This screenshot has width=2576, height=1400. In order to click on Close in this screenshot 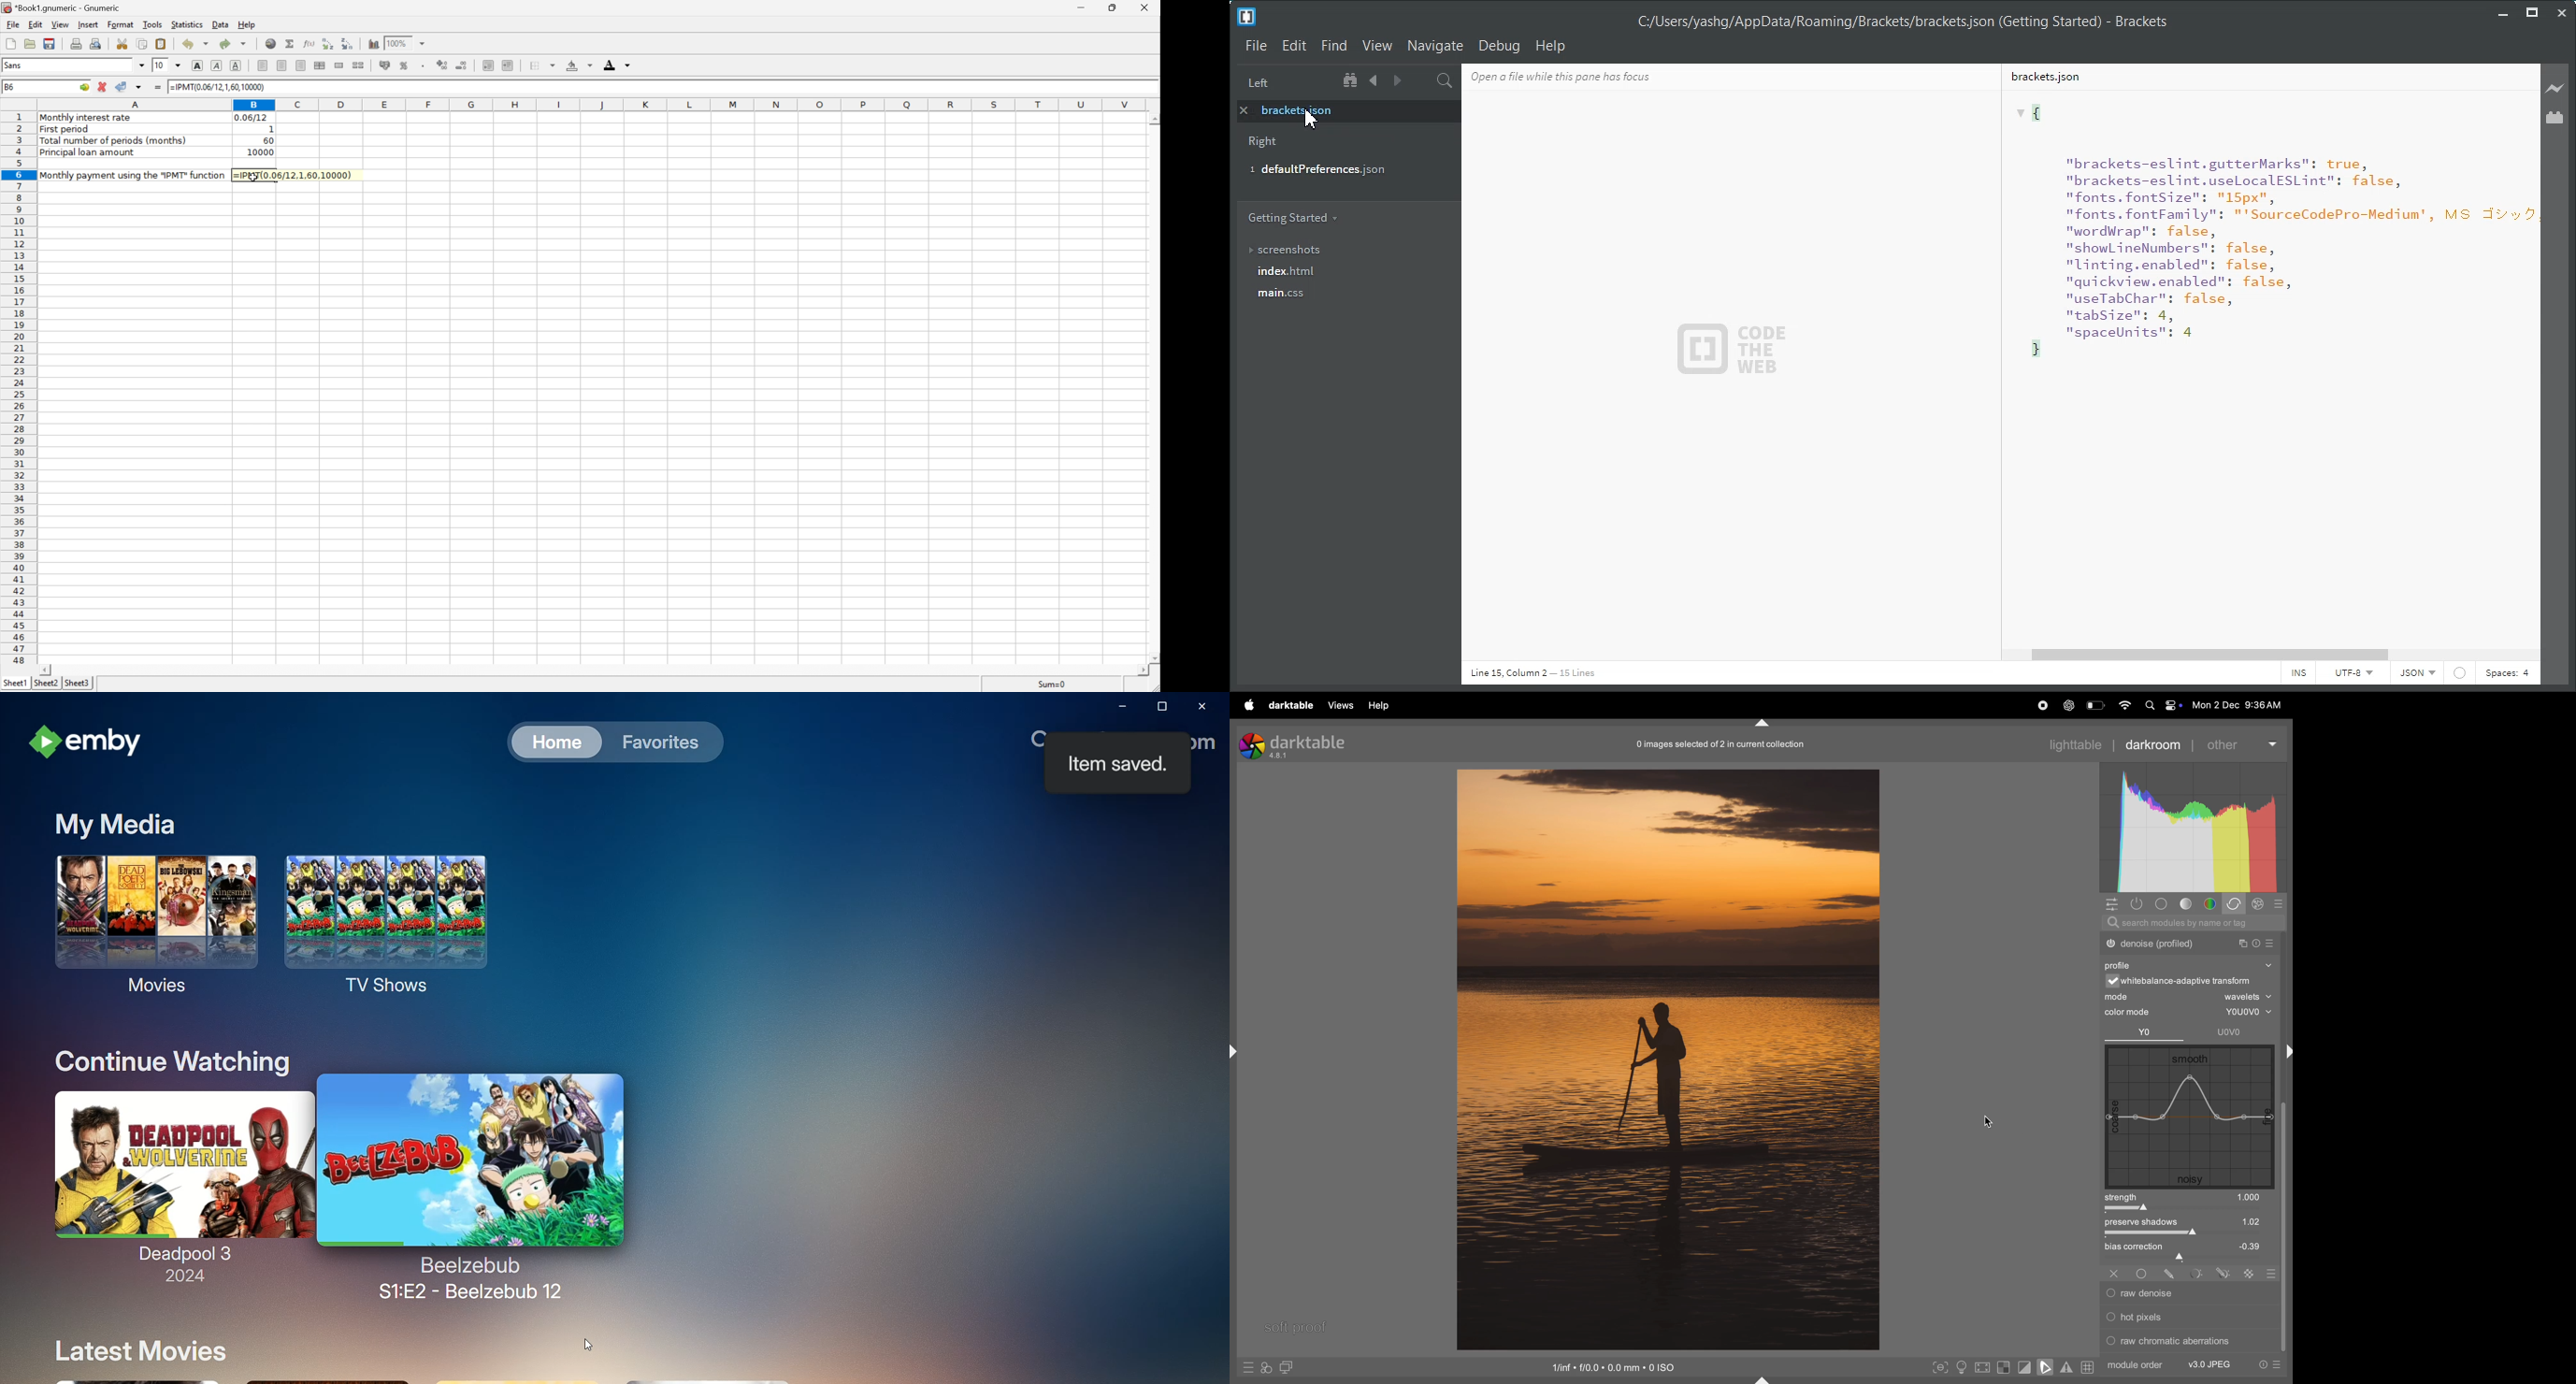, I will do `click(2561, 13)`.